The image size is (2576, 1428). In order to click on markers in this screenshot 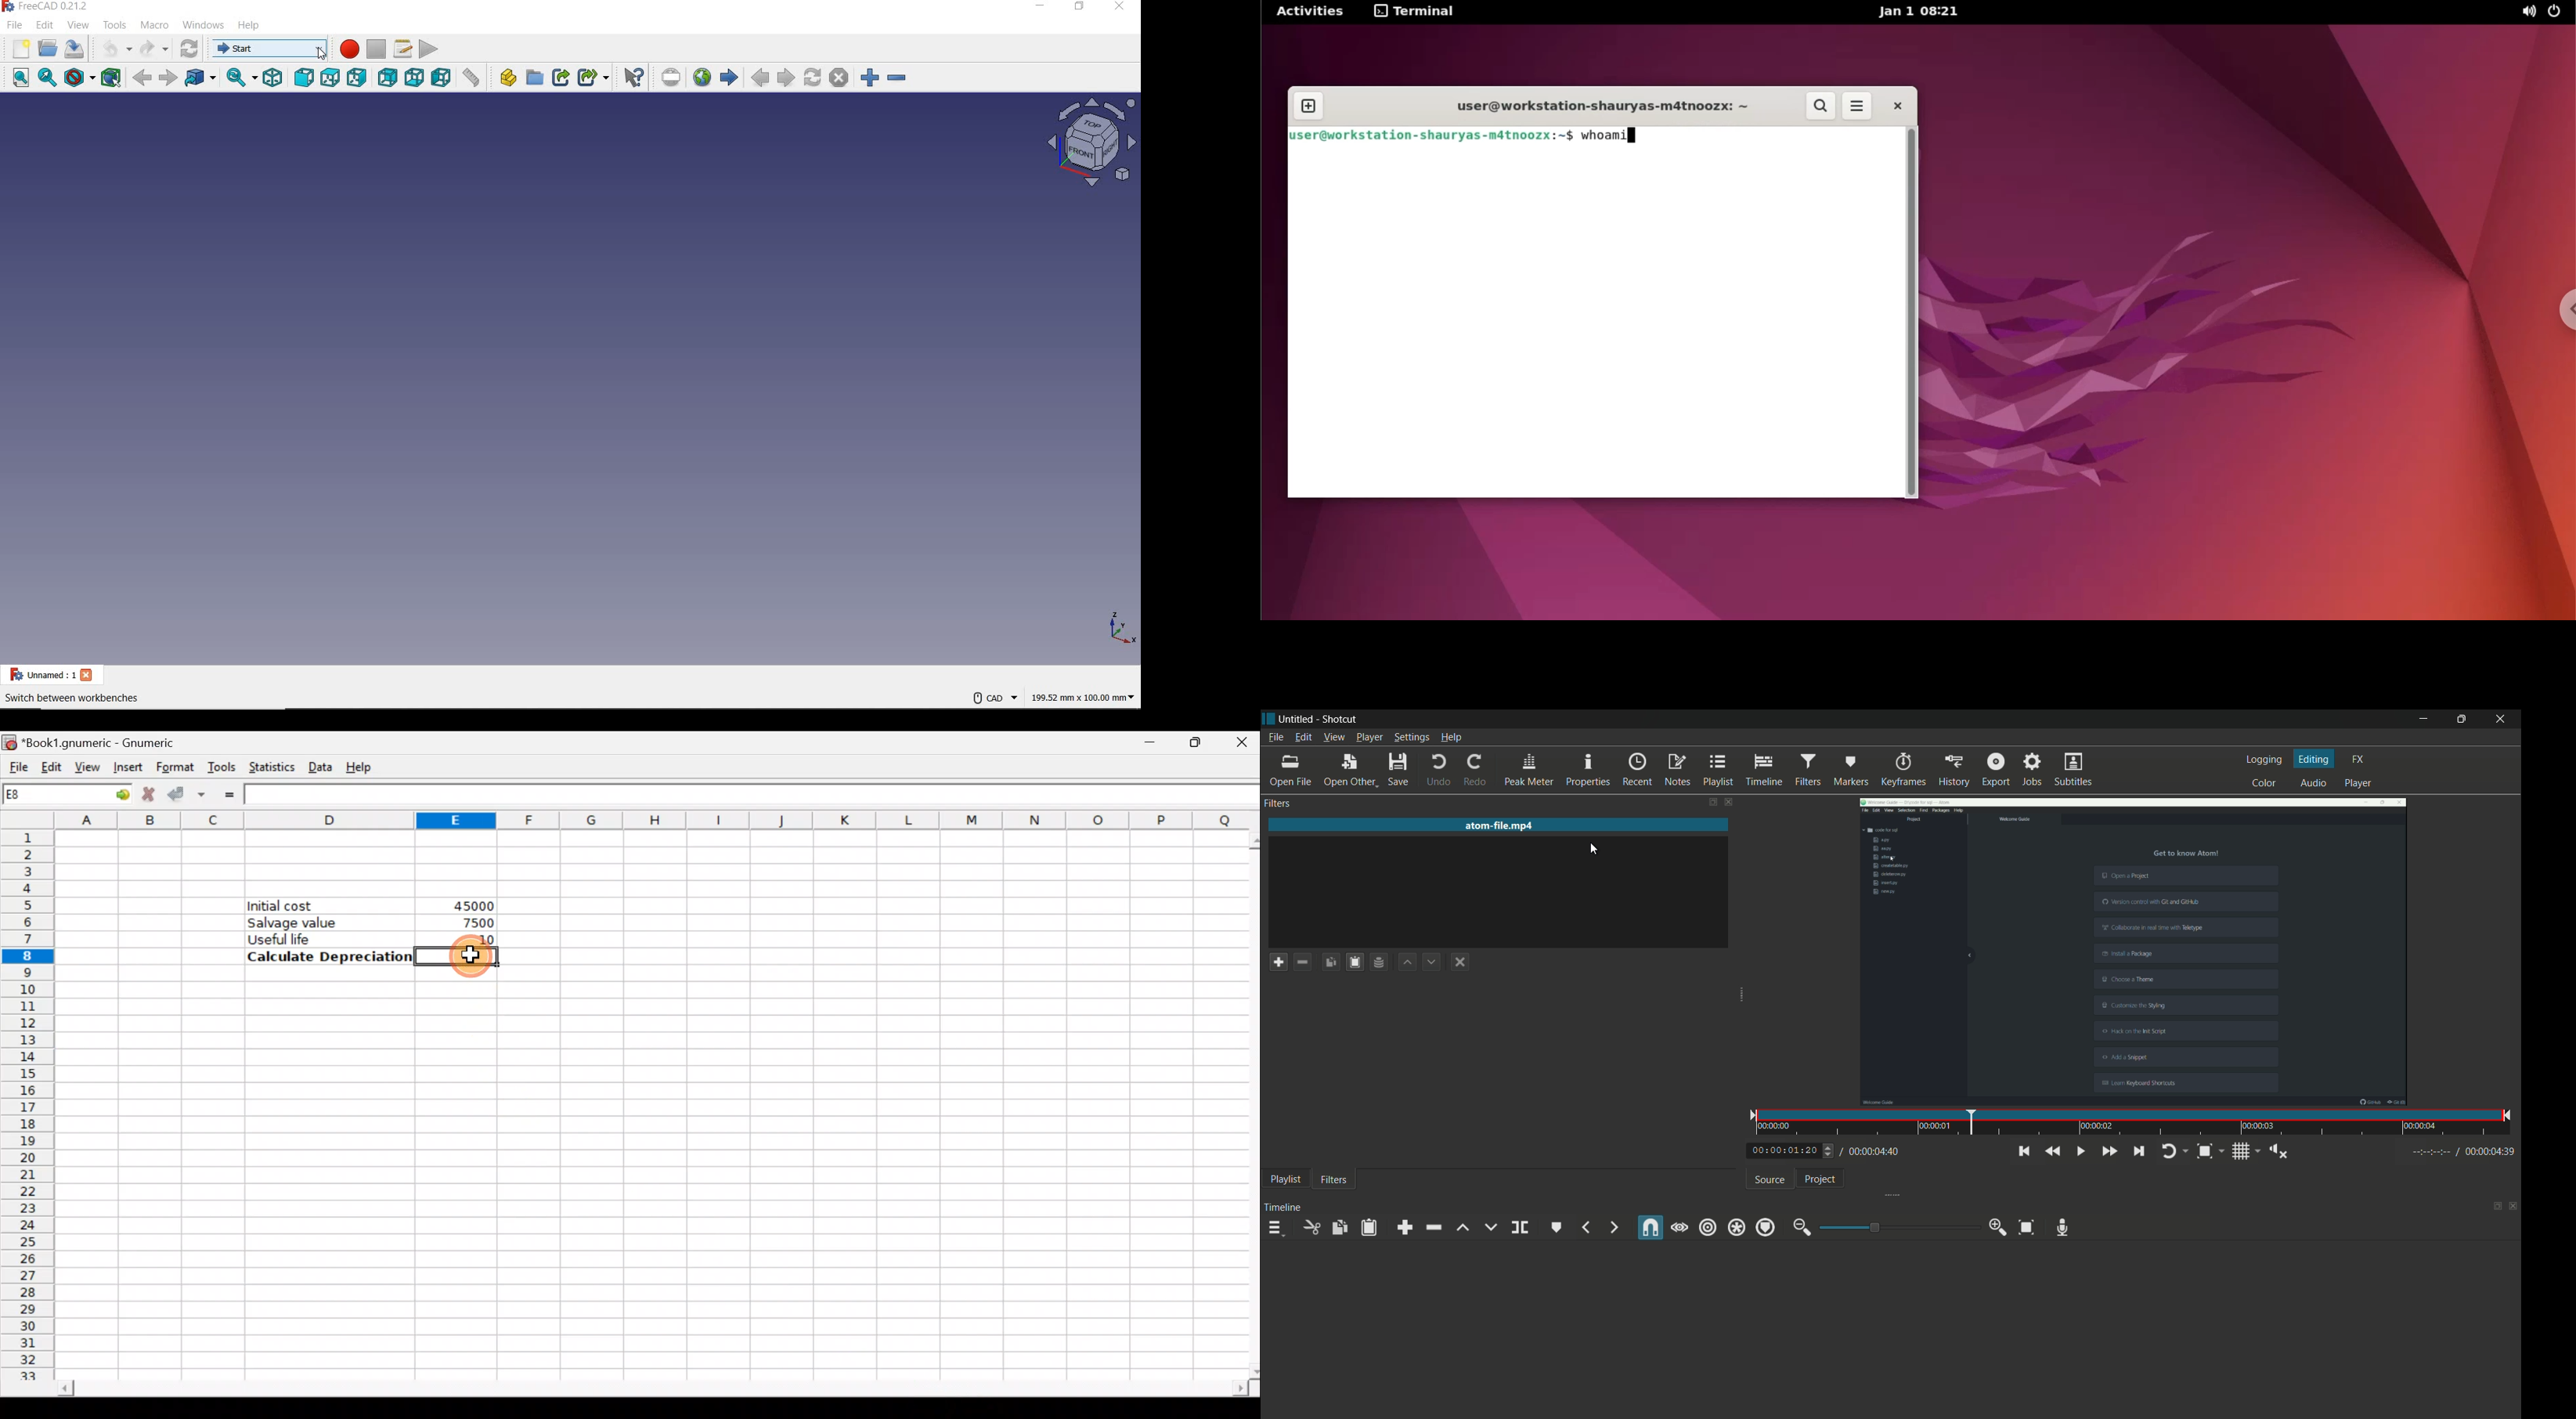, I will do `click(1852, 771)`.